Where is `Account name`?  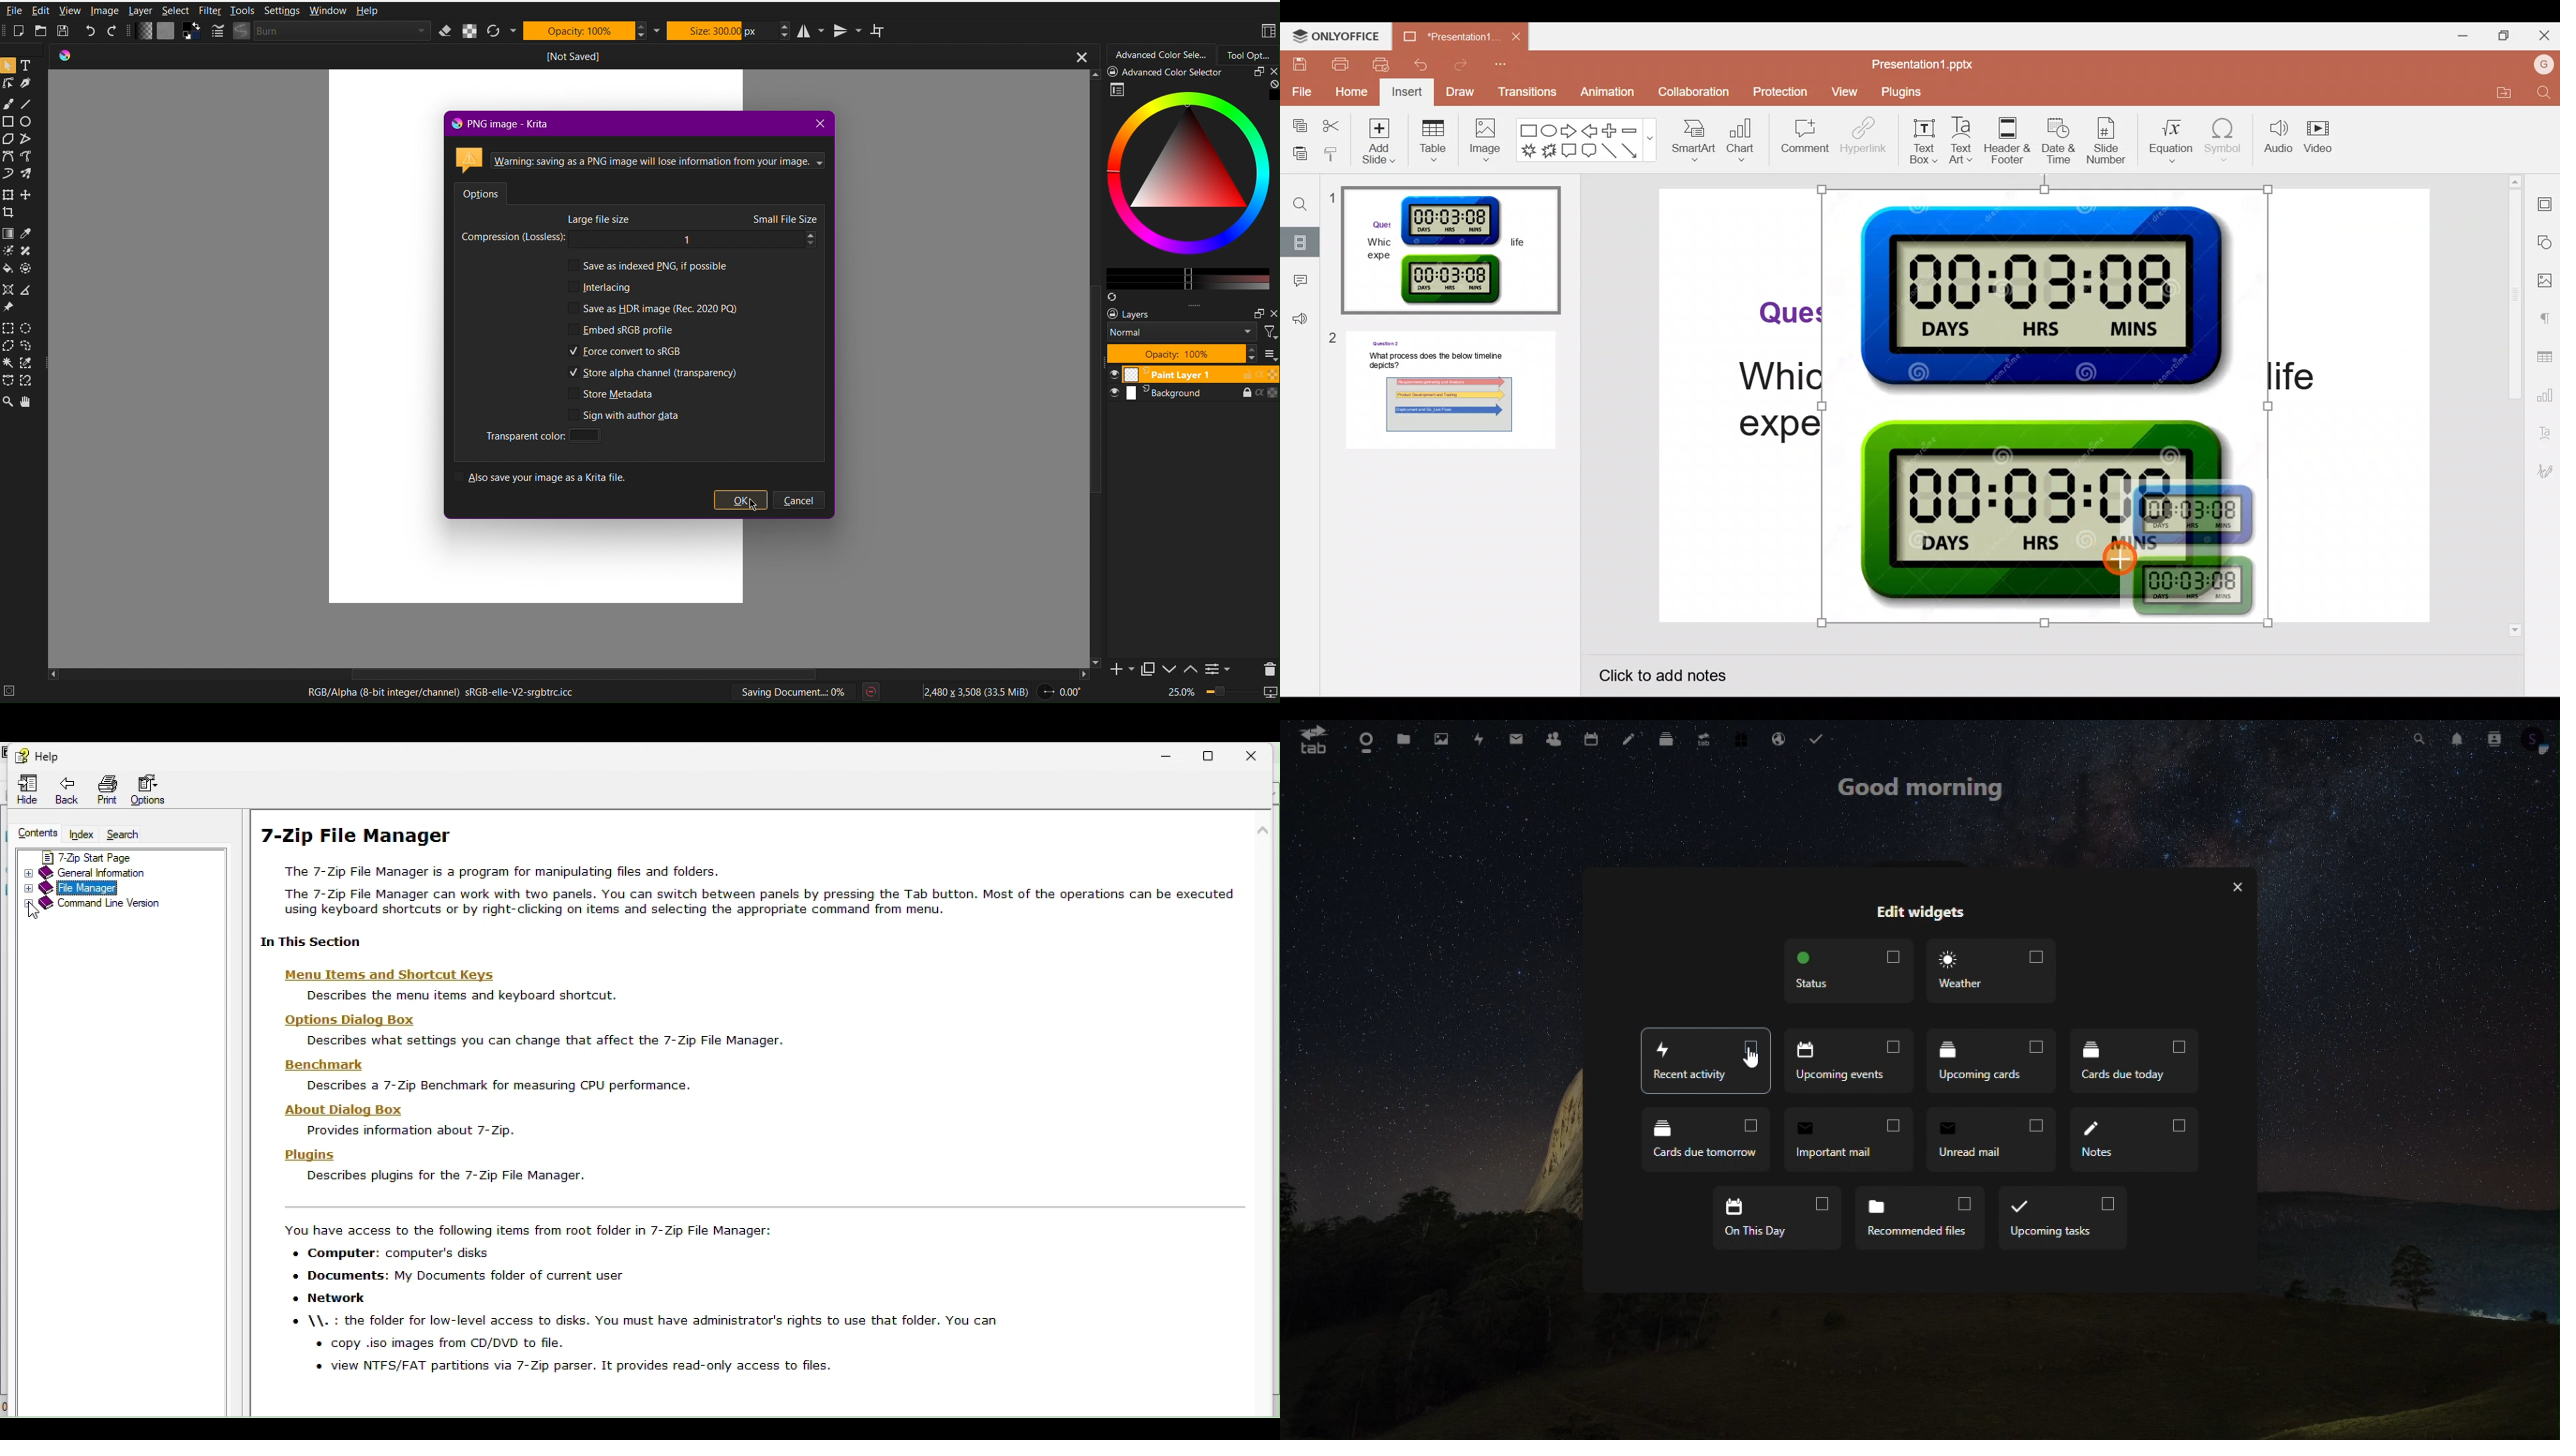
Account name is located at coordinates (2541, 65).